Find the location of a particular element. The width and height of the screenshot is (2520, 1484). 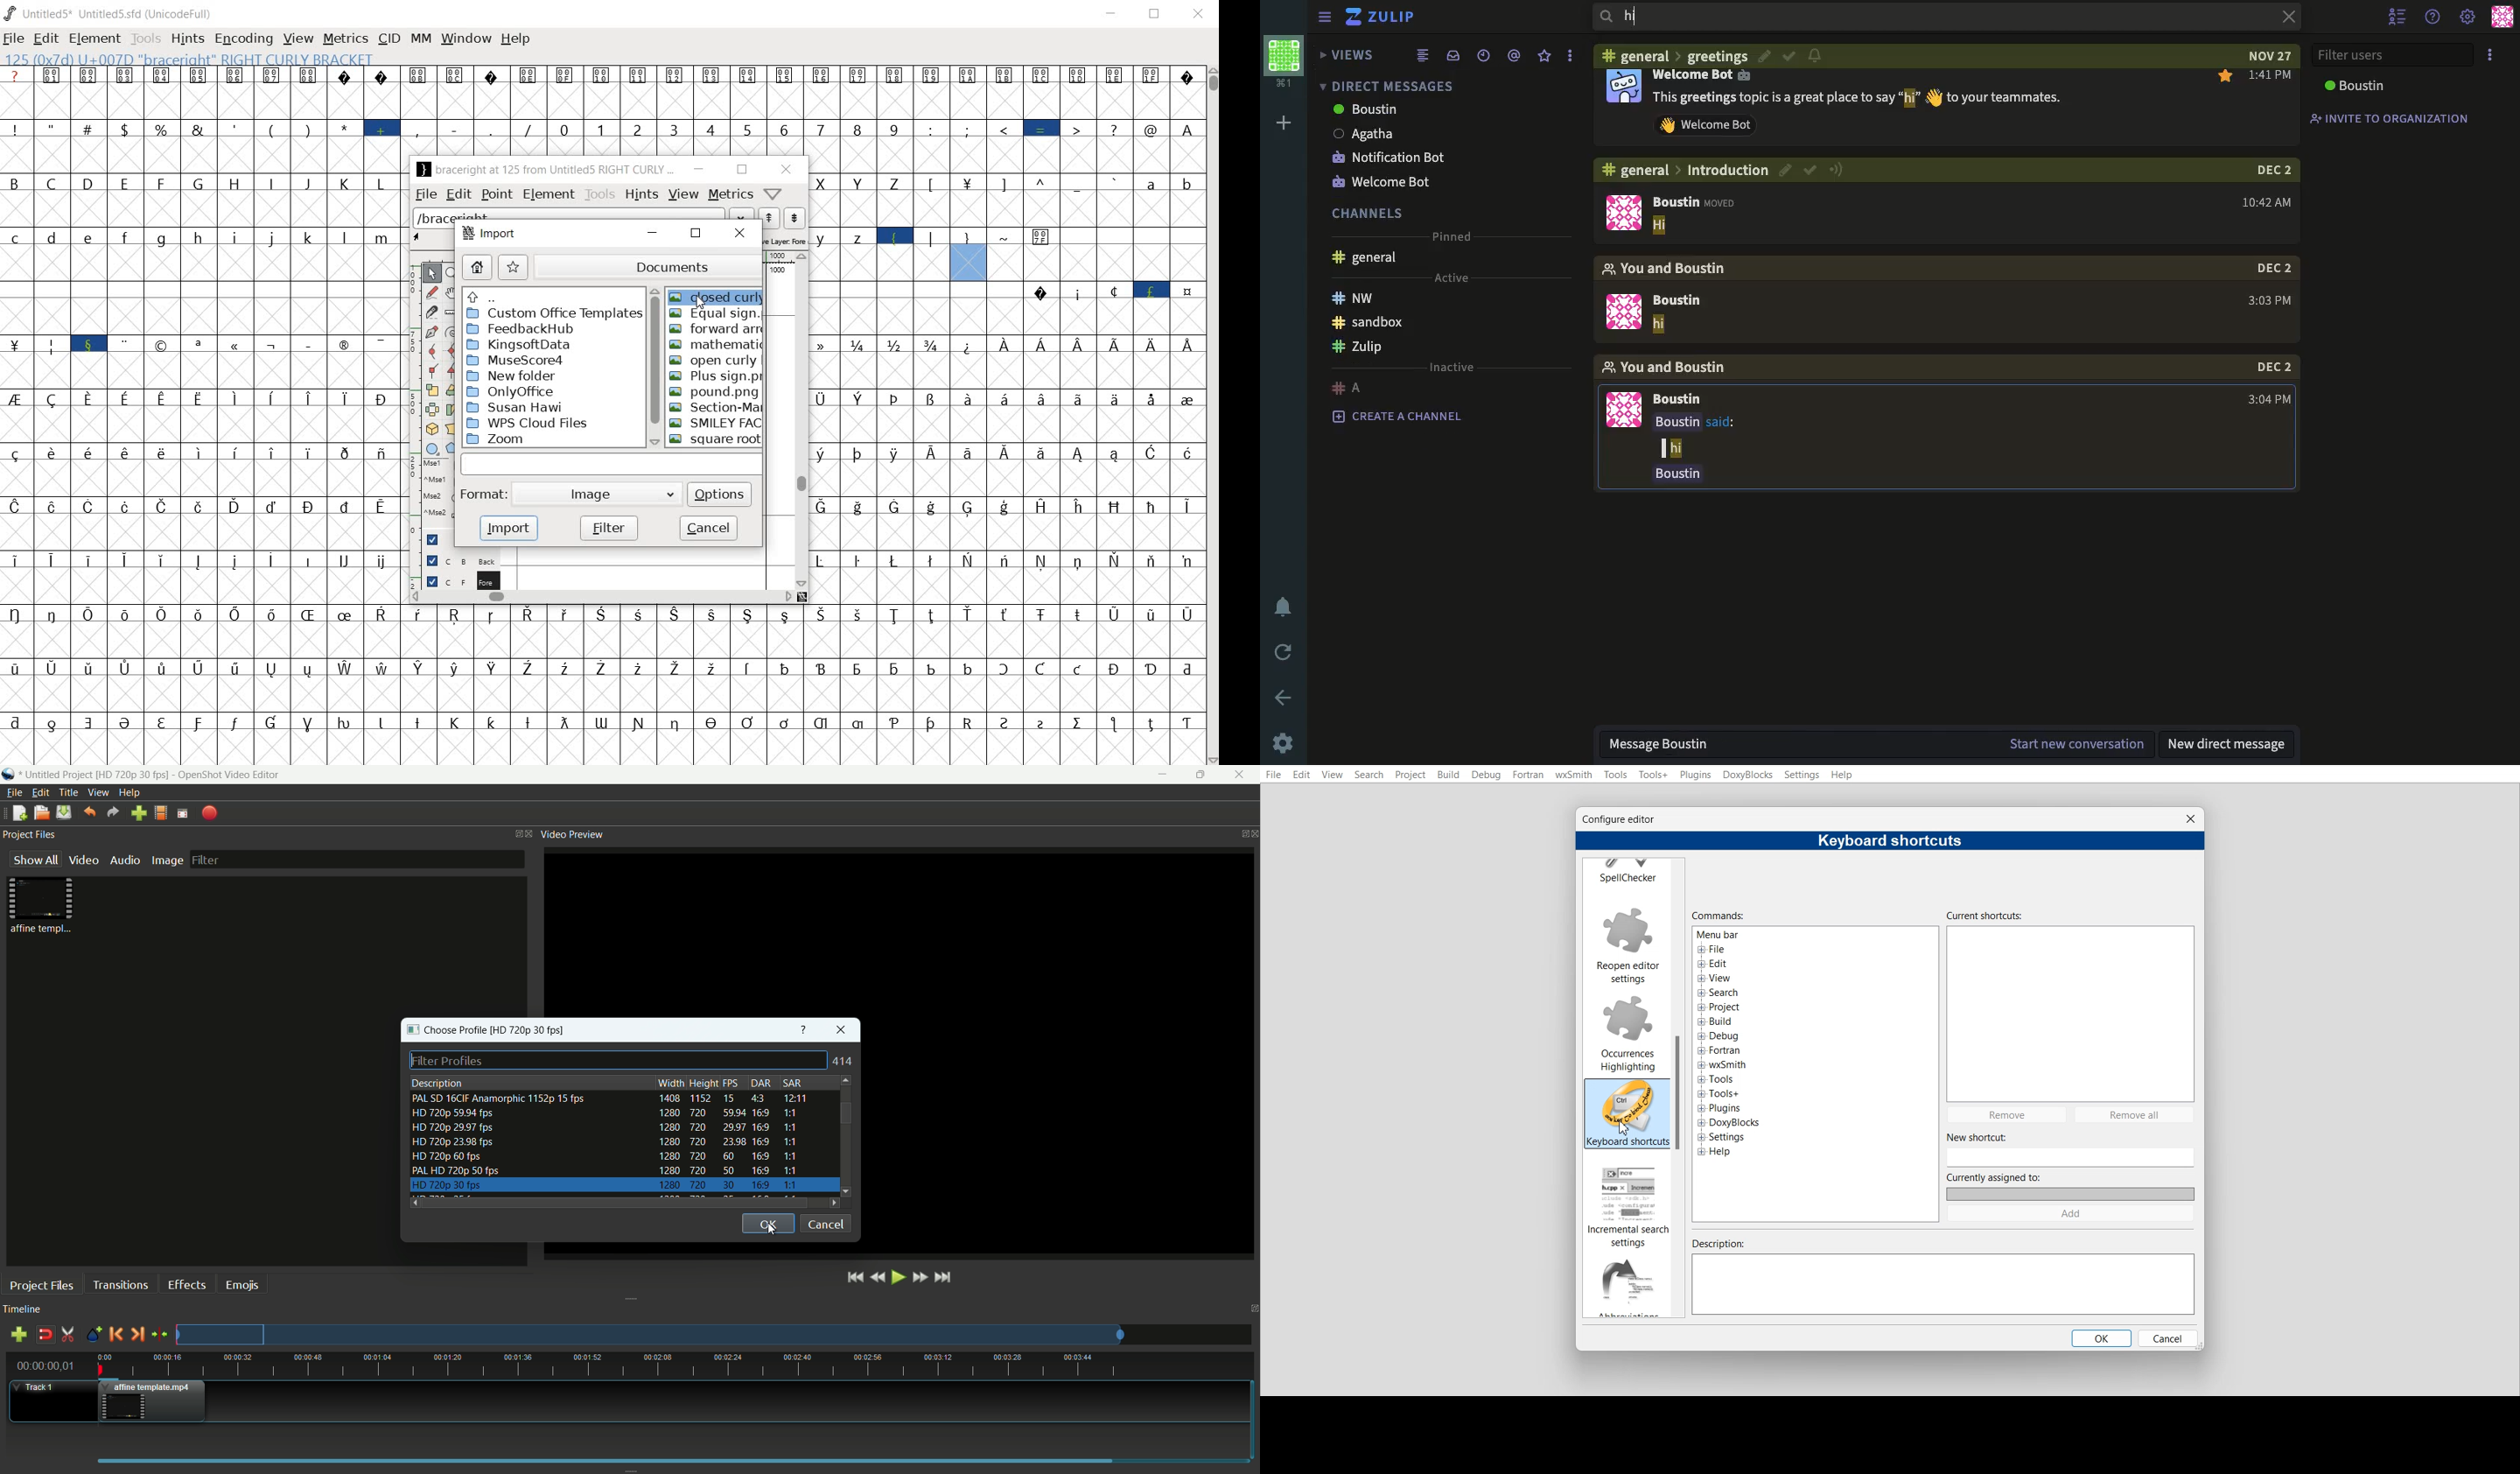

View is located at coordinates (1333, 774).